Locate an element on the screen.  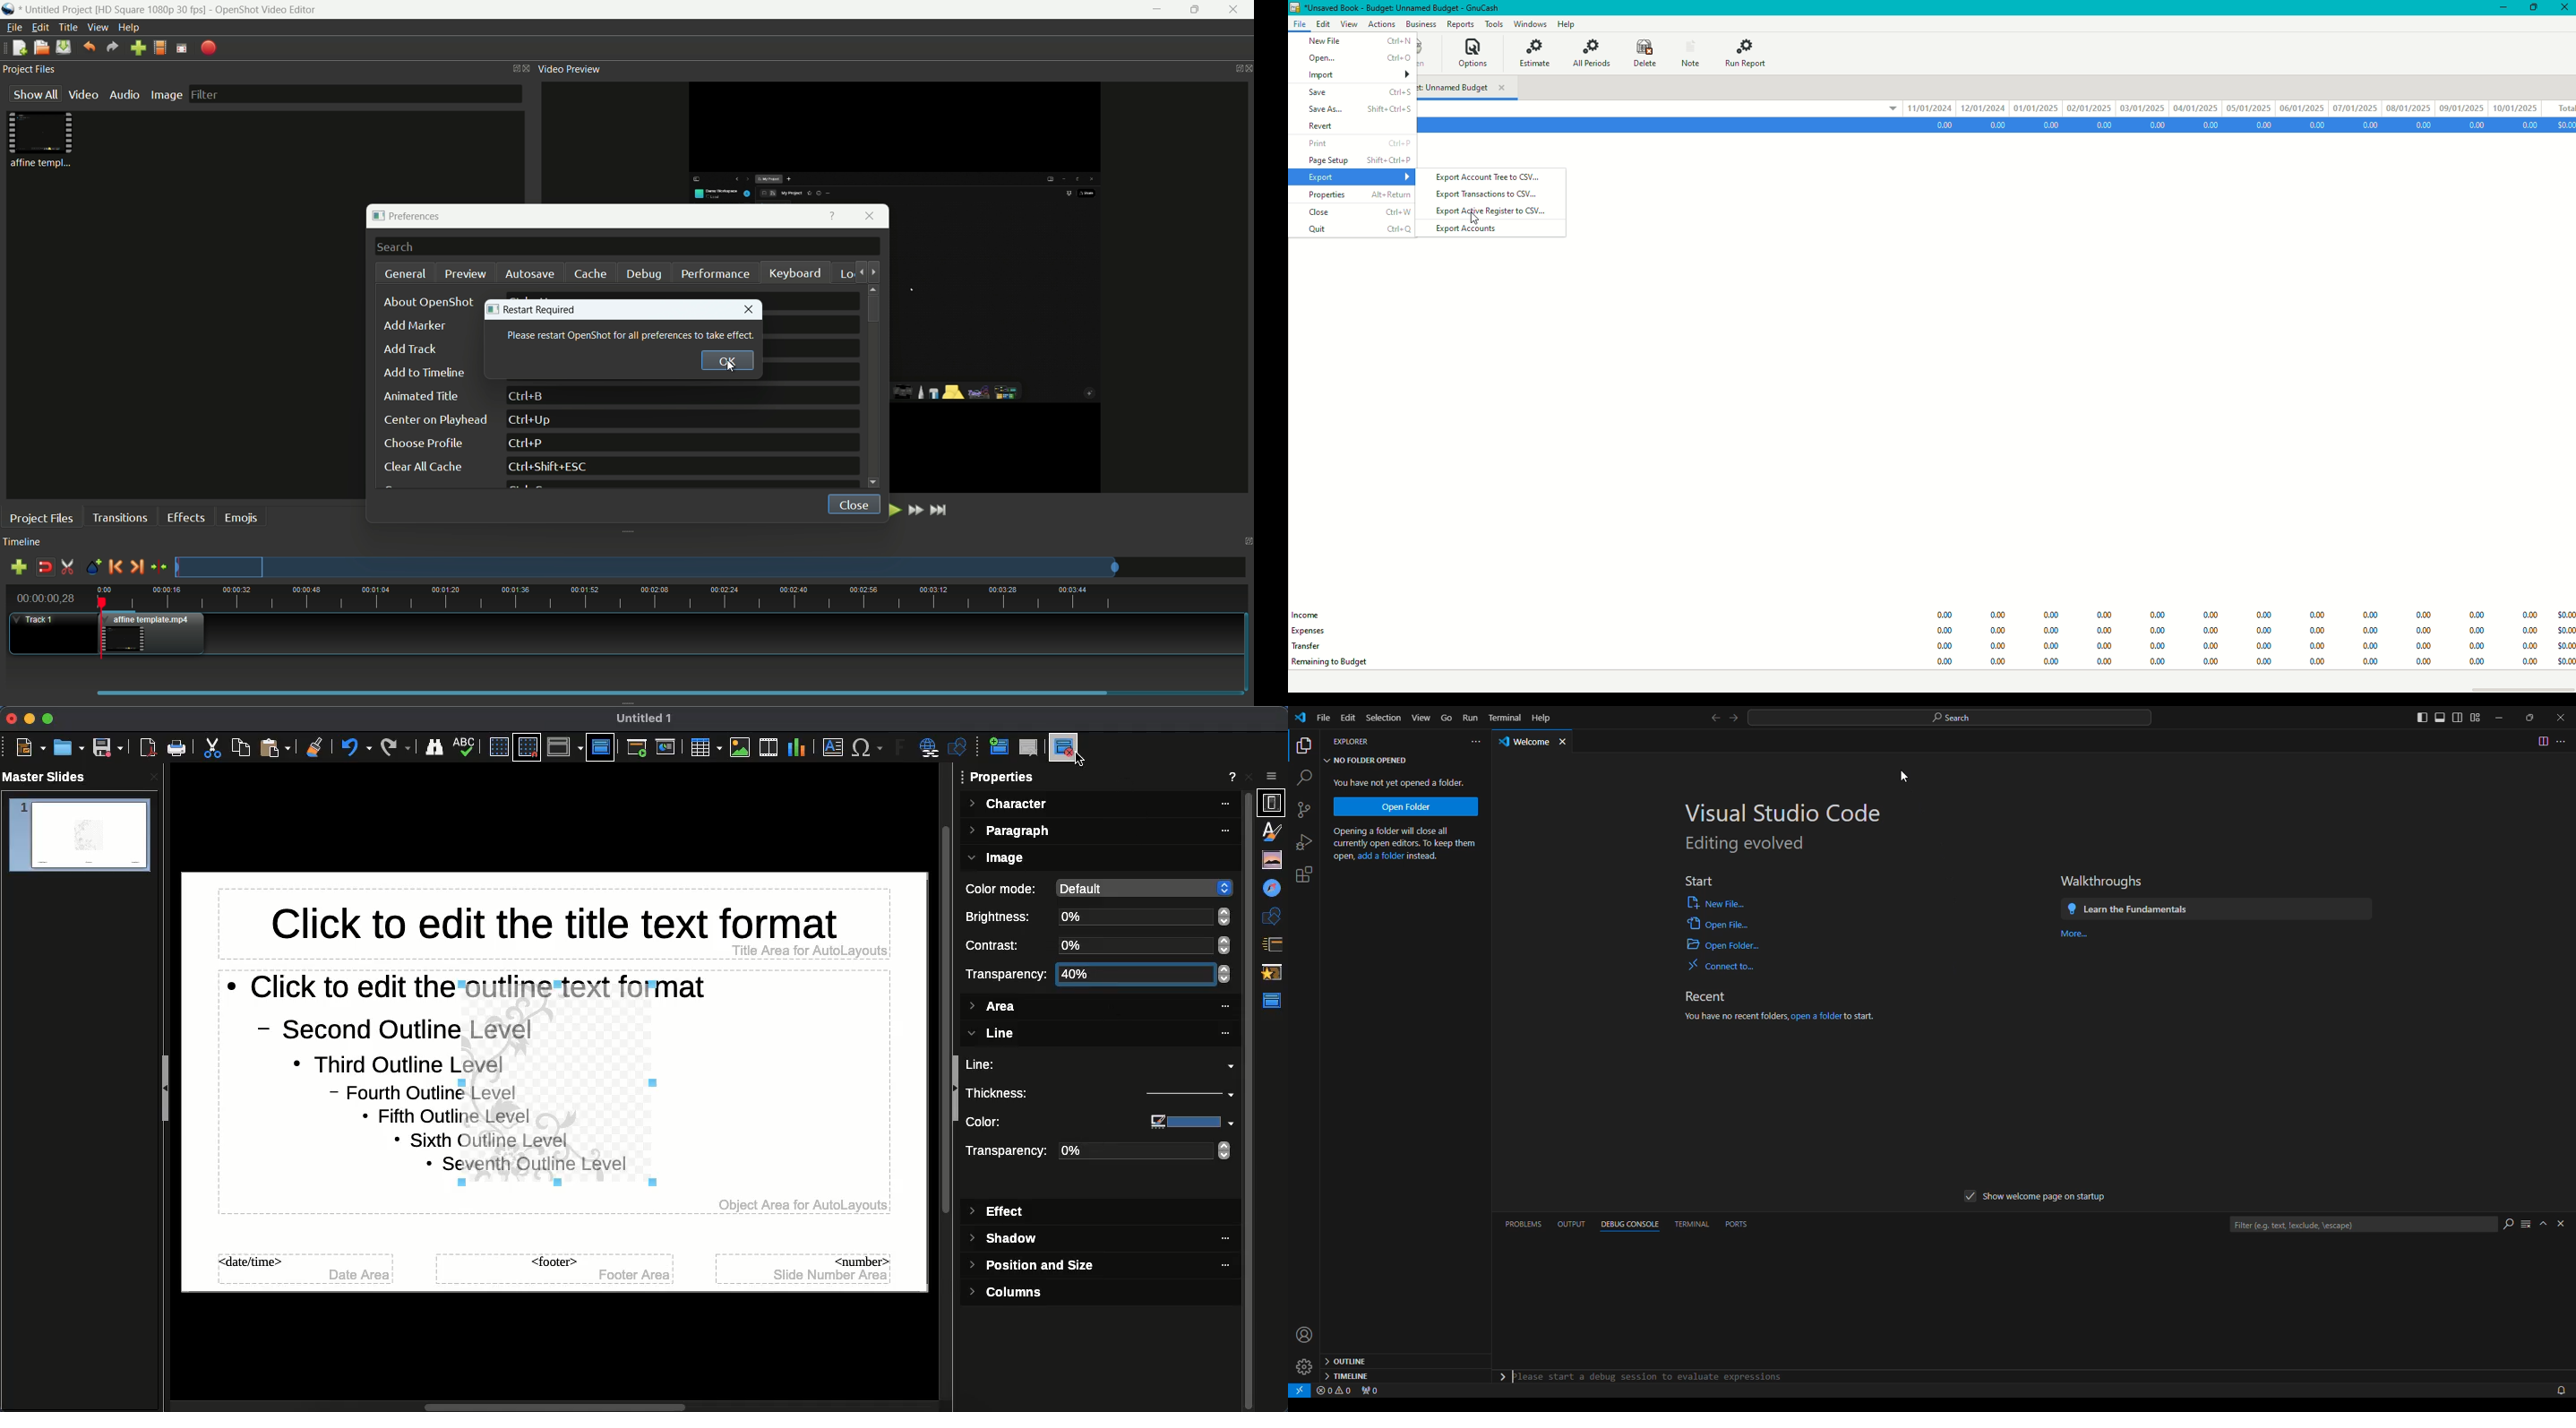
Delete is located at coordinates (1641, 53).